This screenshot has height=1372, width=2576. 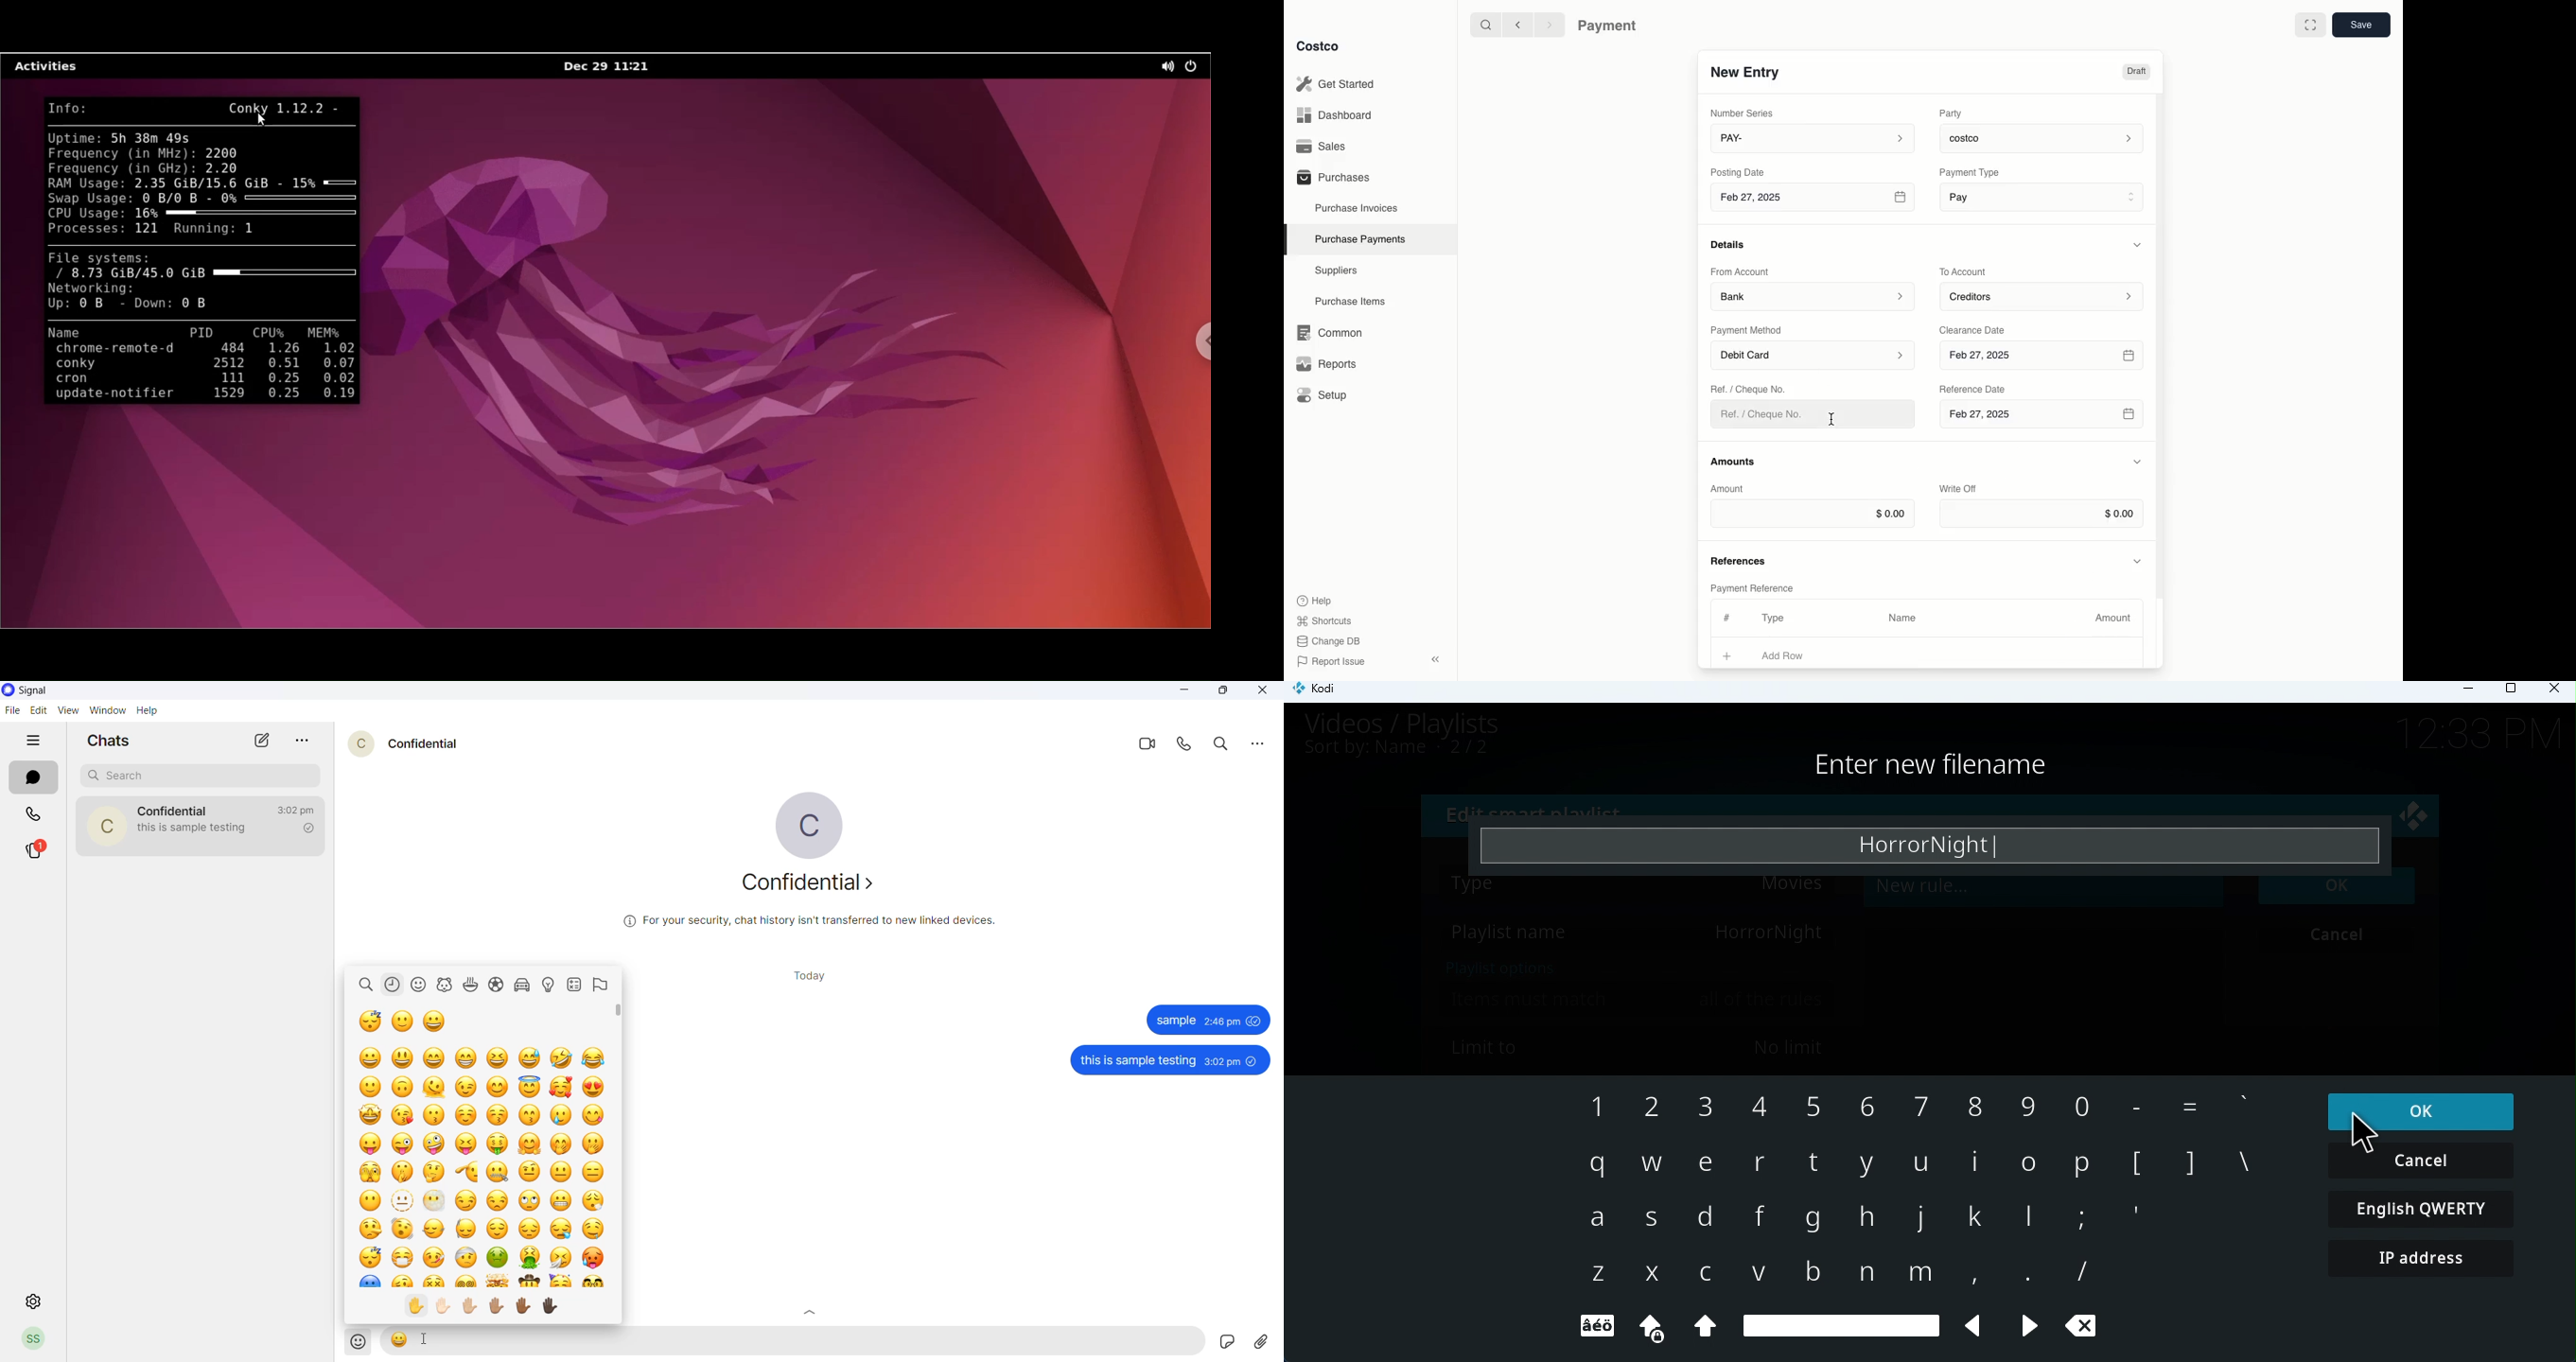 I want to click on Purchase Invoices, so click(x=1358, y=208).